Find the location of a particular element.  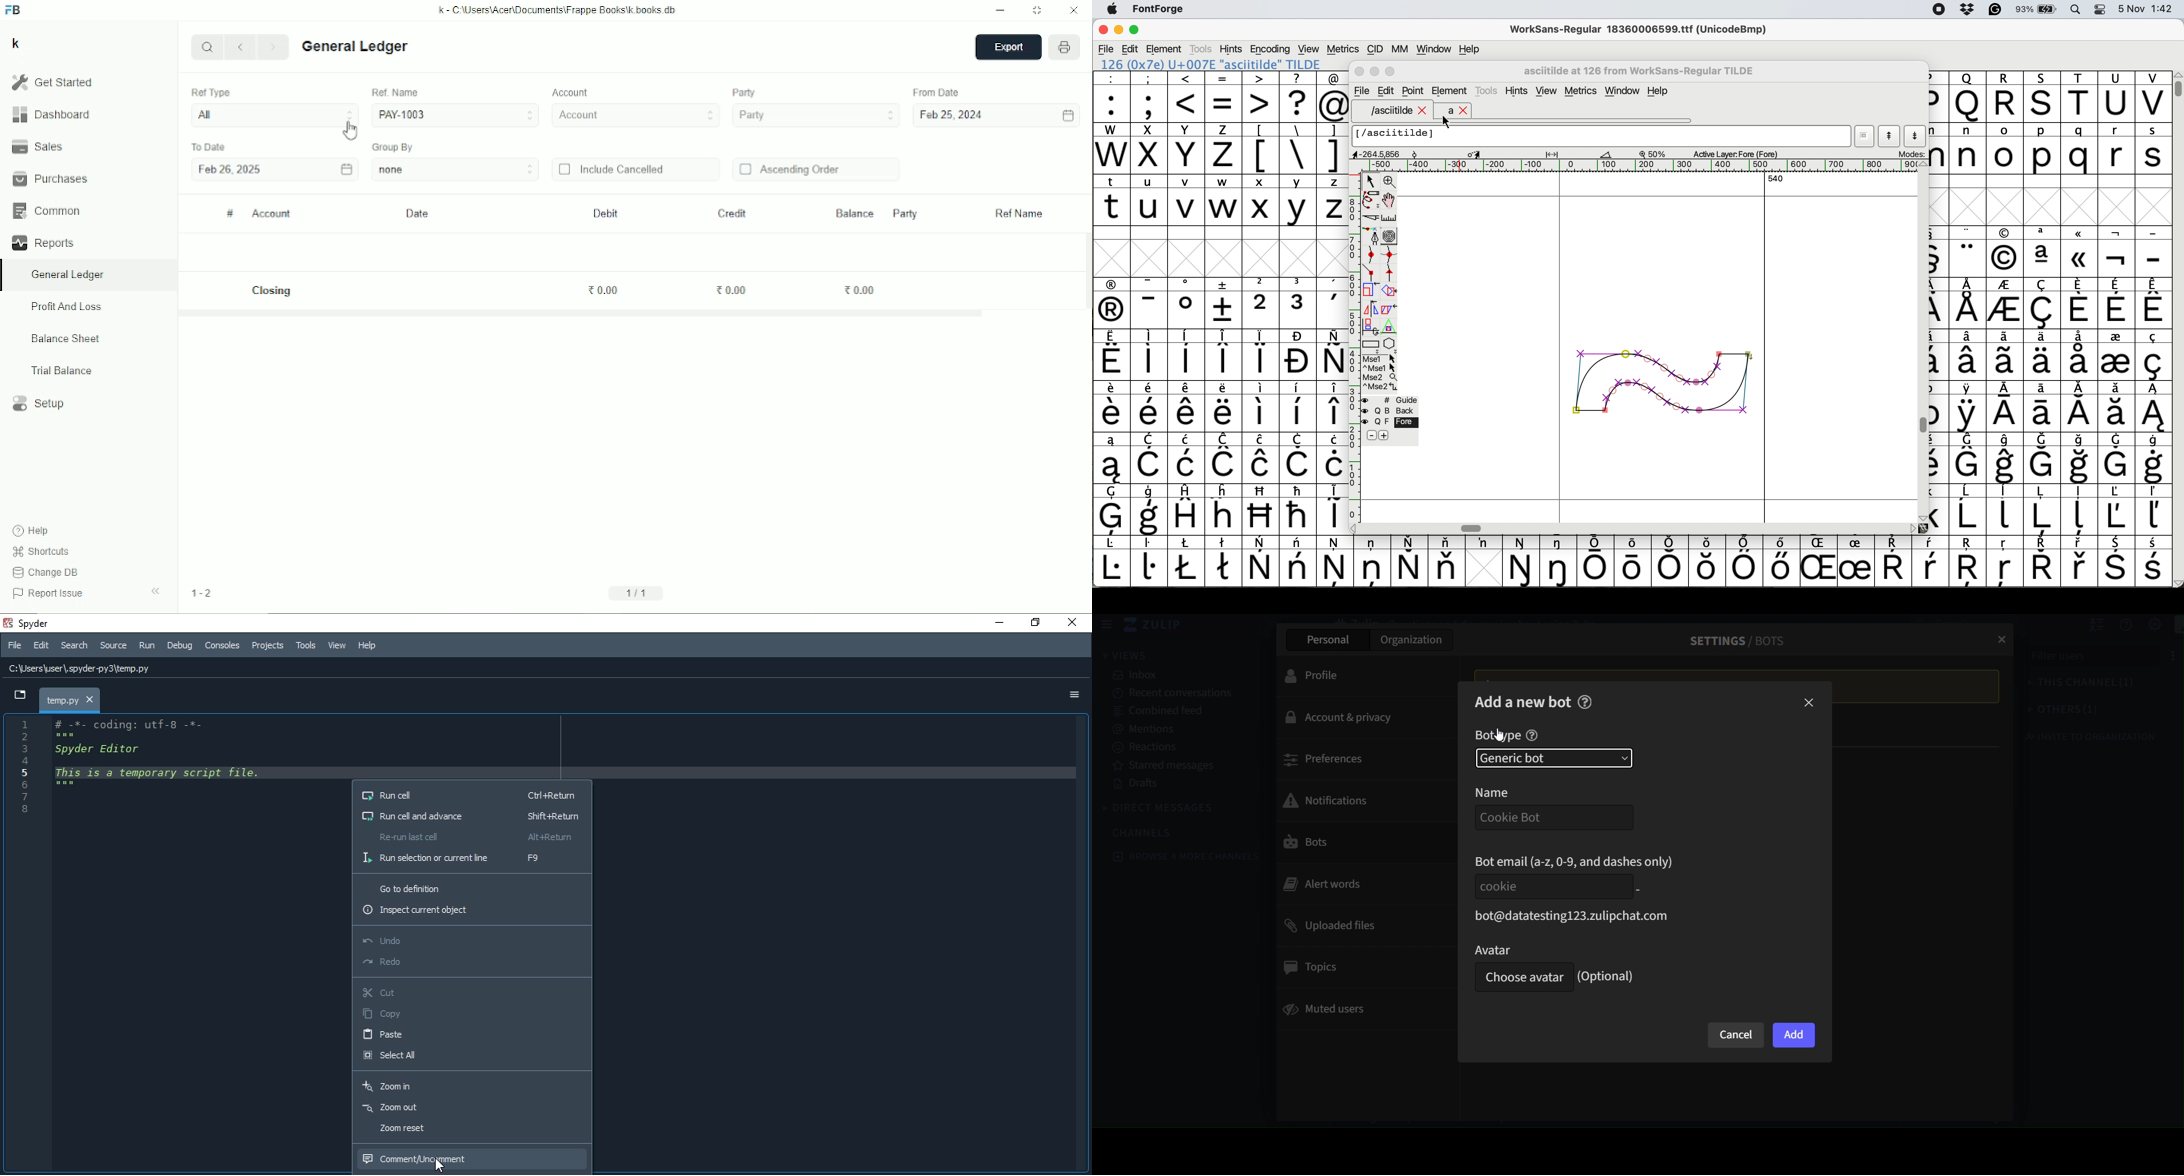

Consoles is located at coordinates (221, 645).